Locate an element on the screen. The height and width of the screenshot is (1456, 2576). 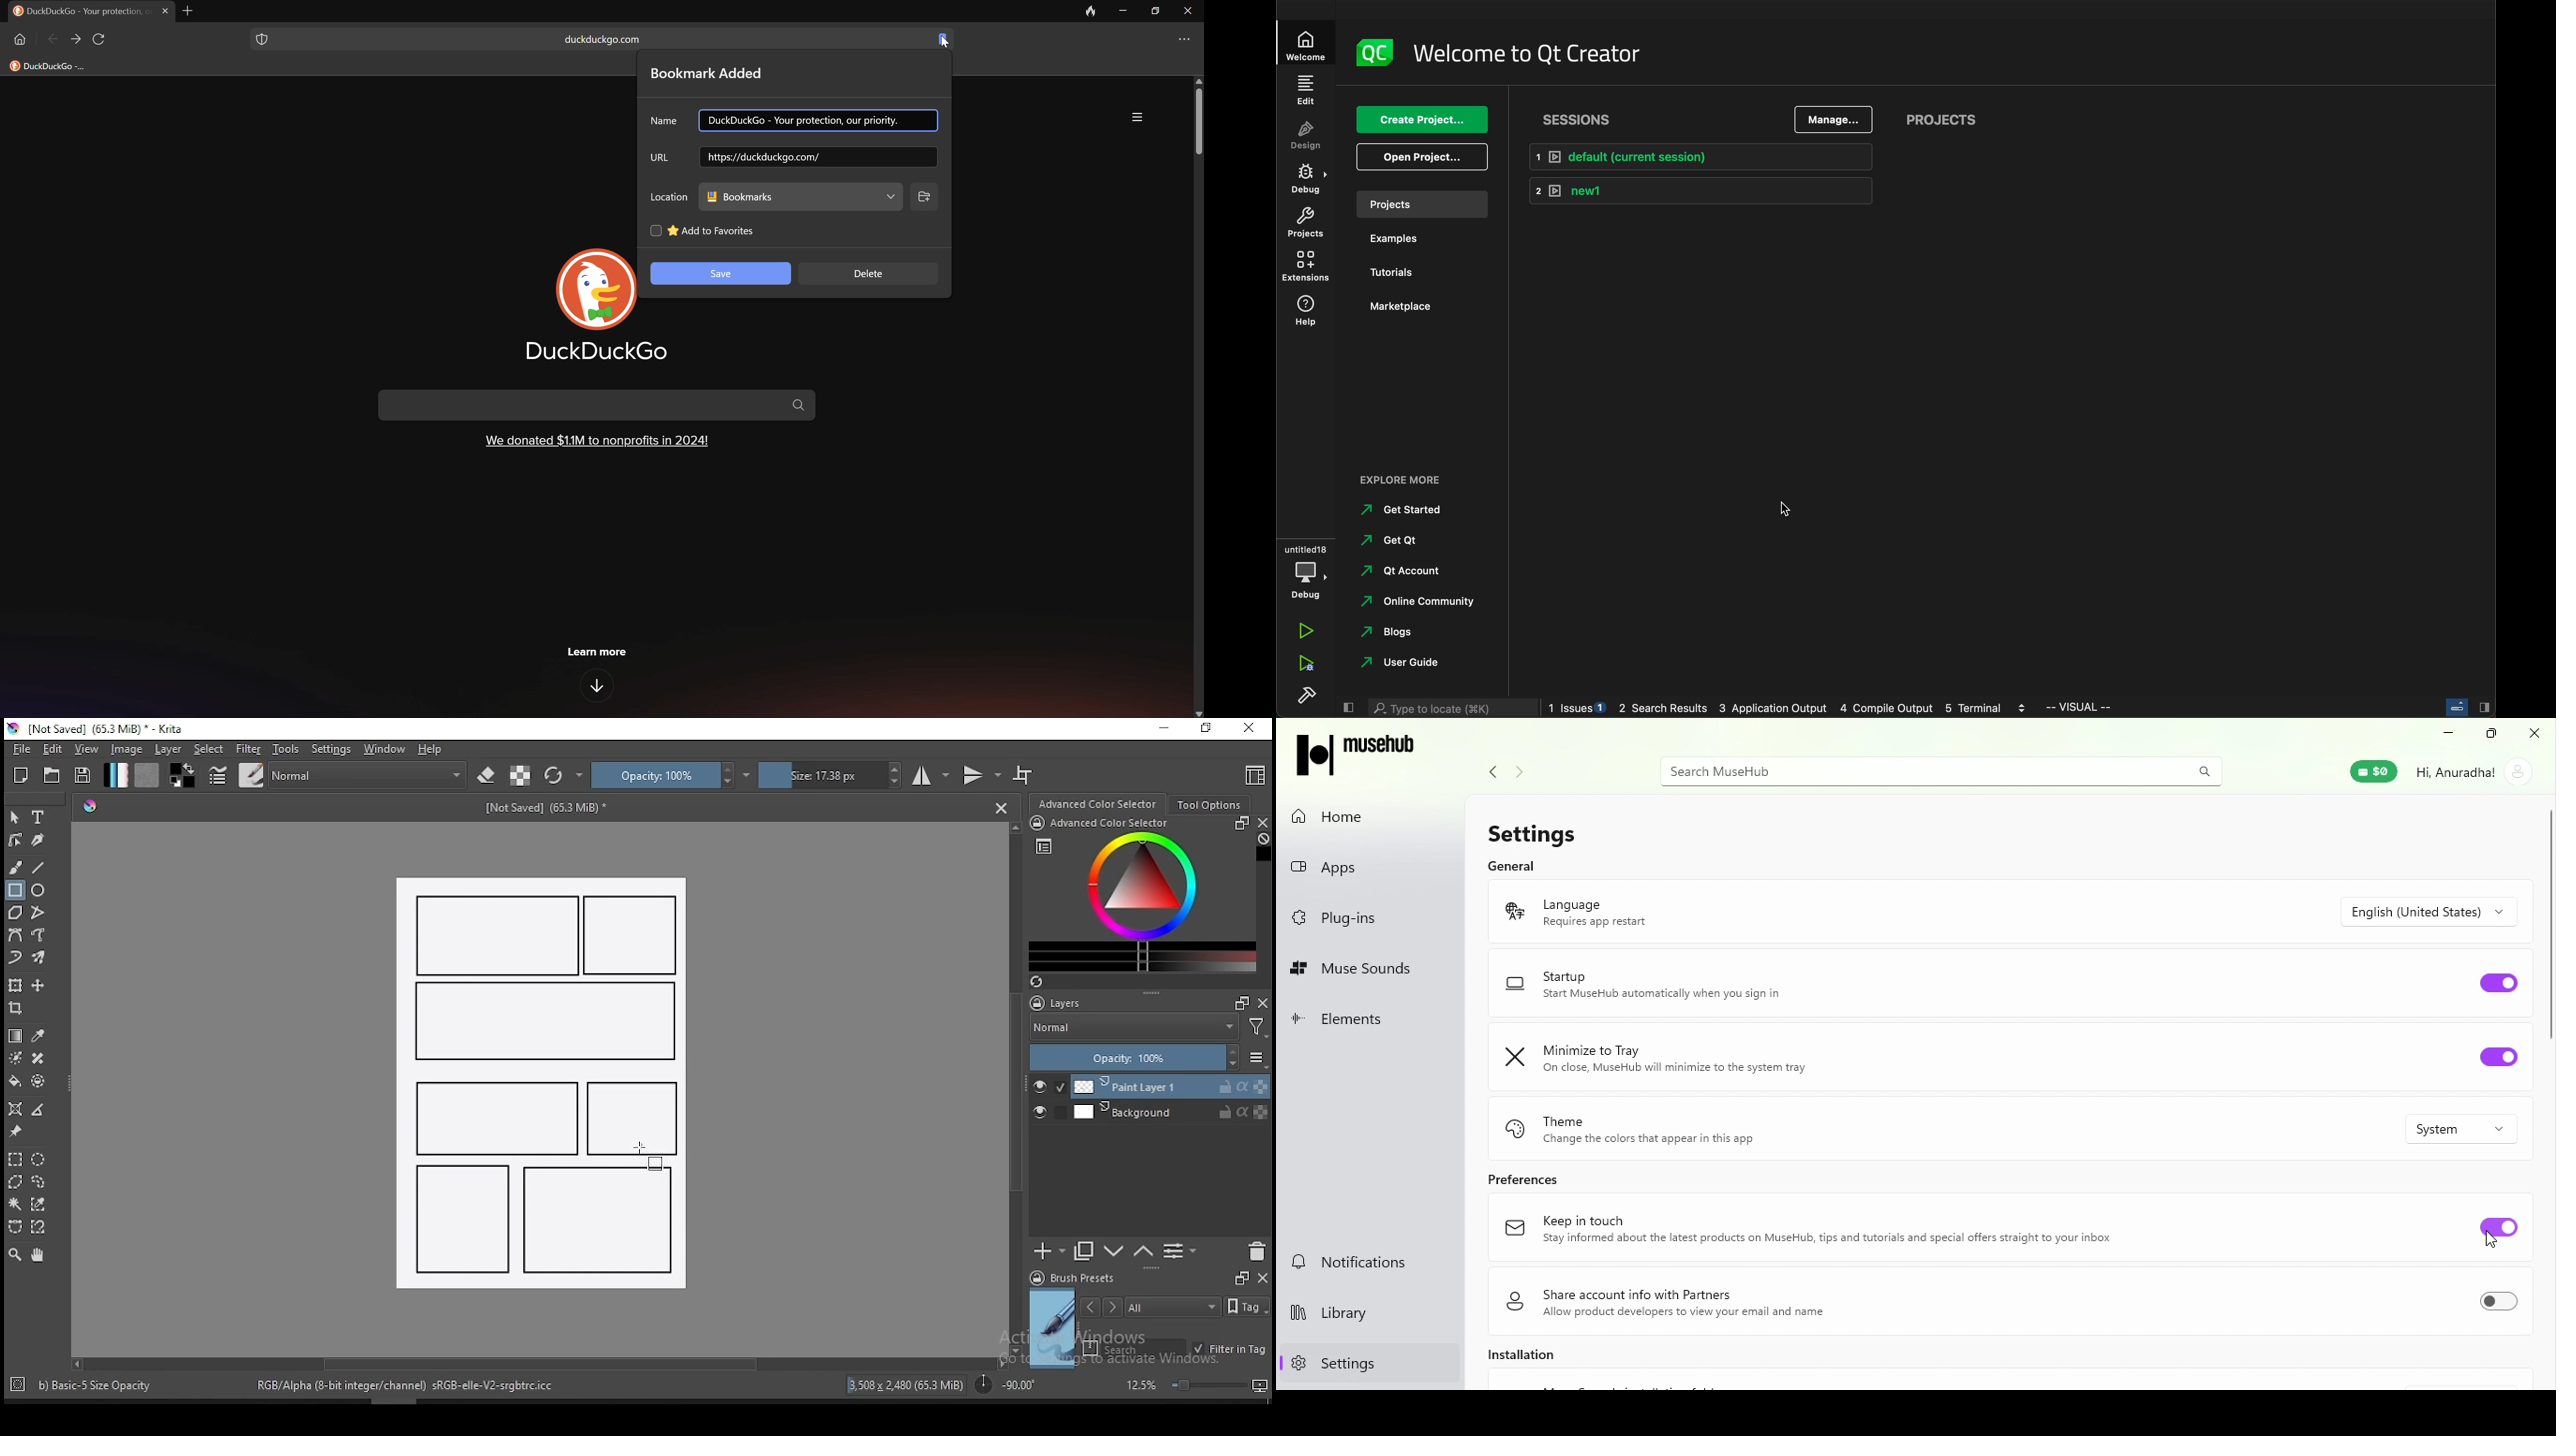
Frames is located at coordinates (1237, 1002).